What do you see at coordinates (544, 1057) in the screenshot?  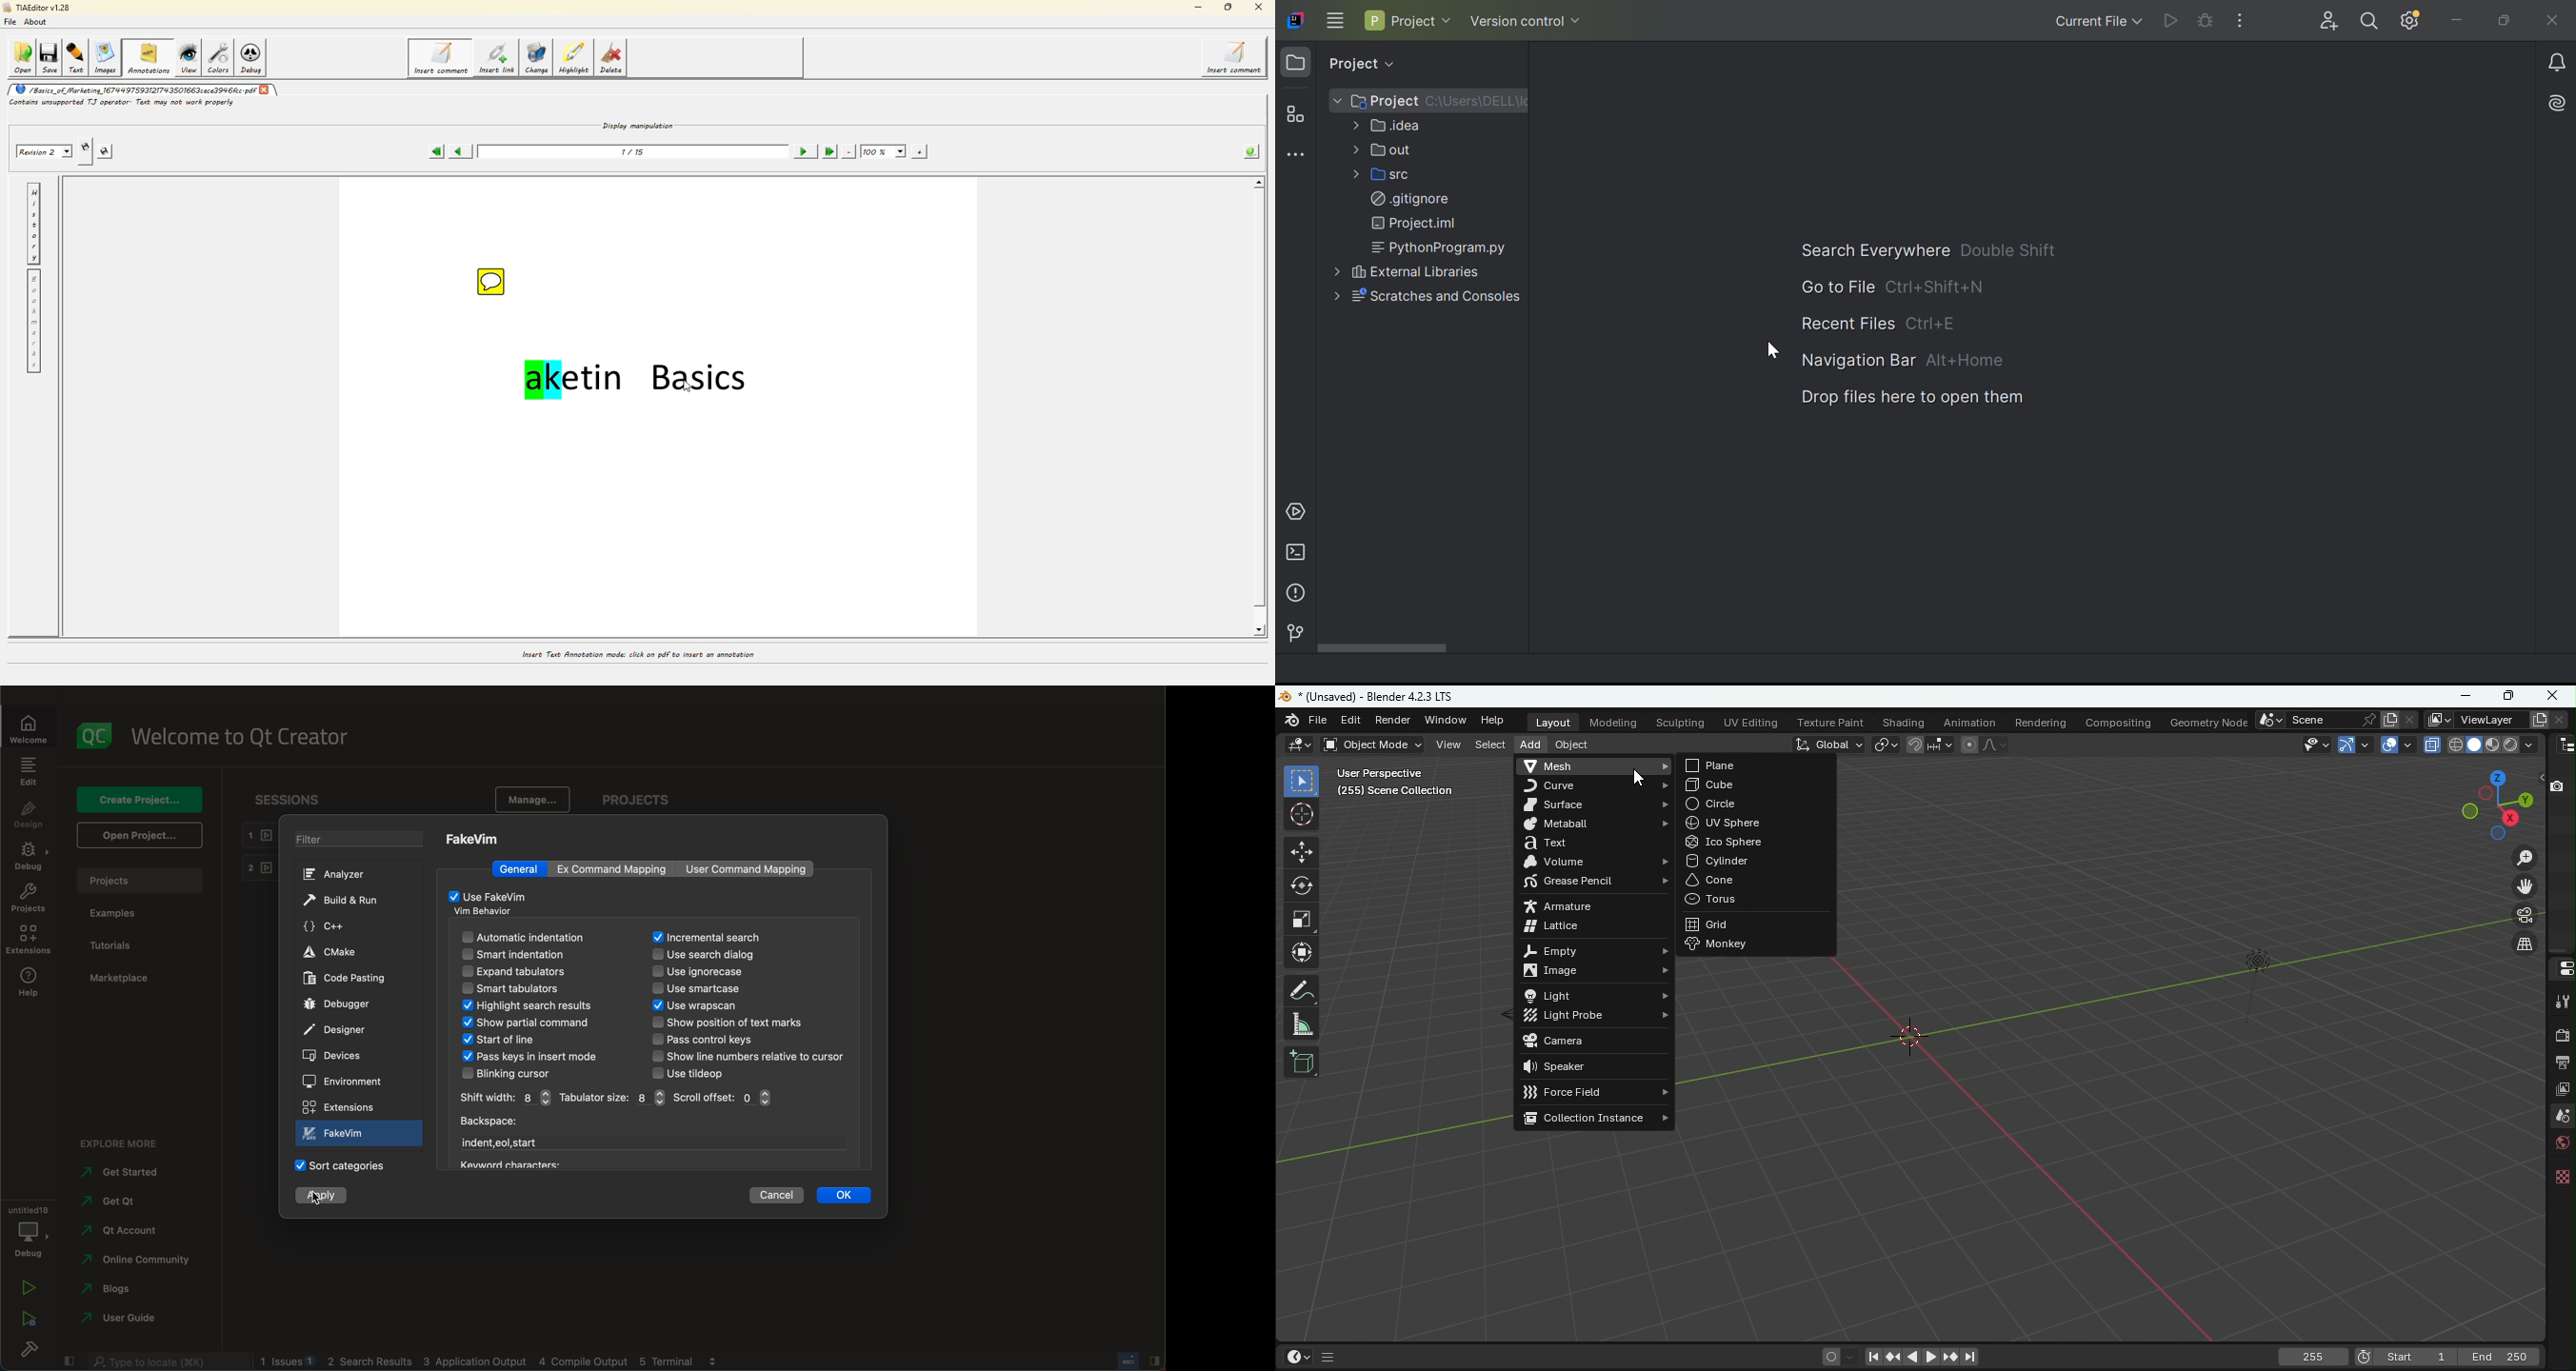 I see `keys in insert mode` at bounding box center [544, 1057].